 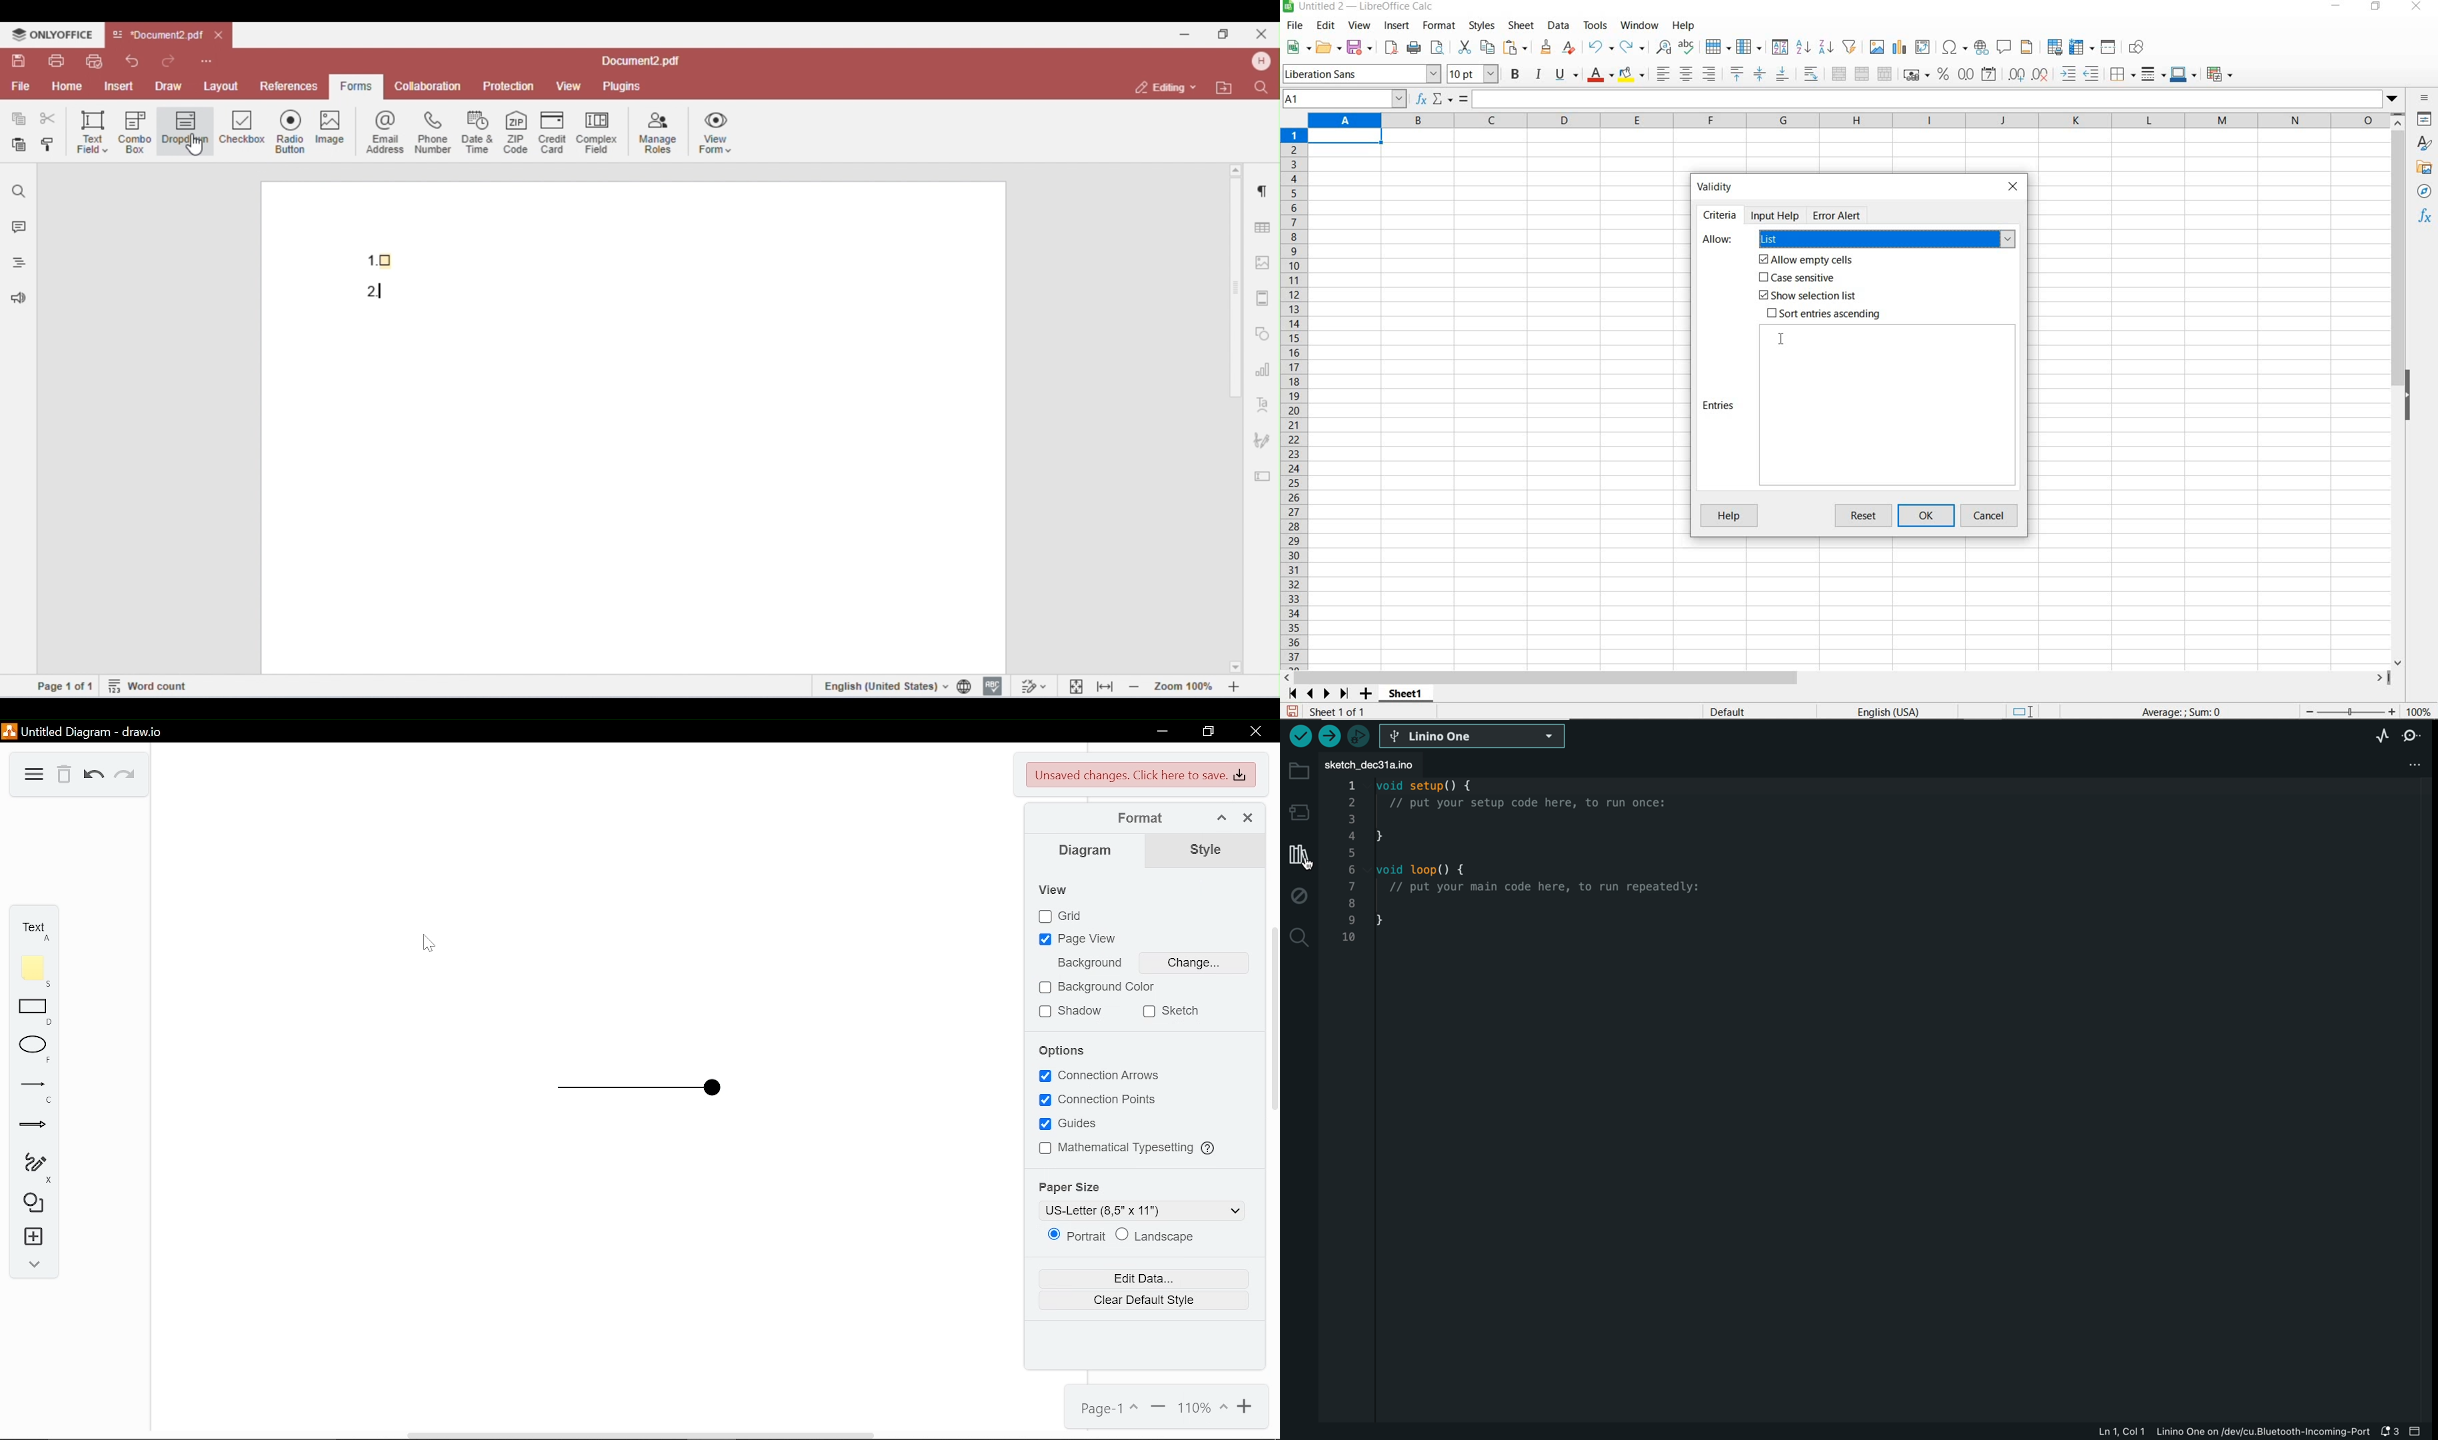 I want to click on Insert, so click(x=32, y=1238).